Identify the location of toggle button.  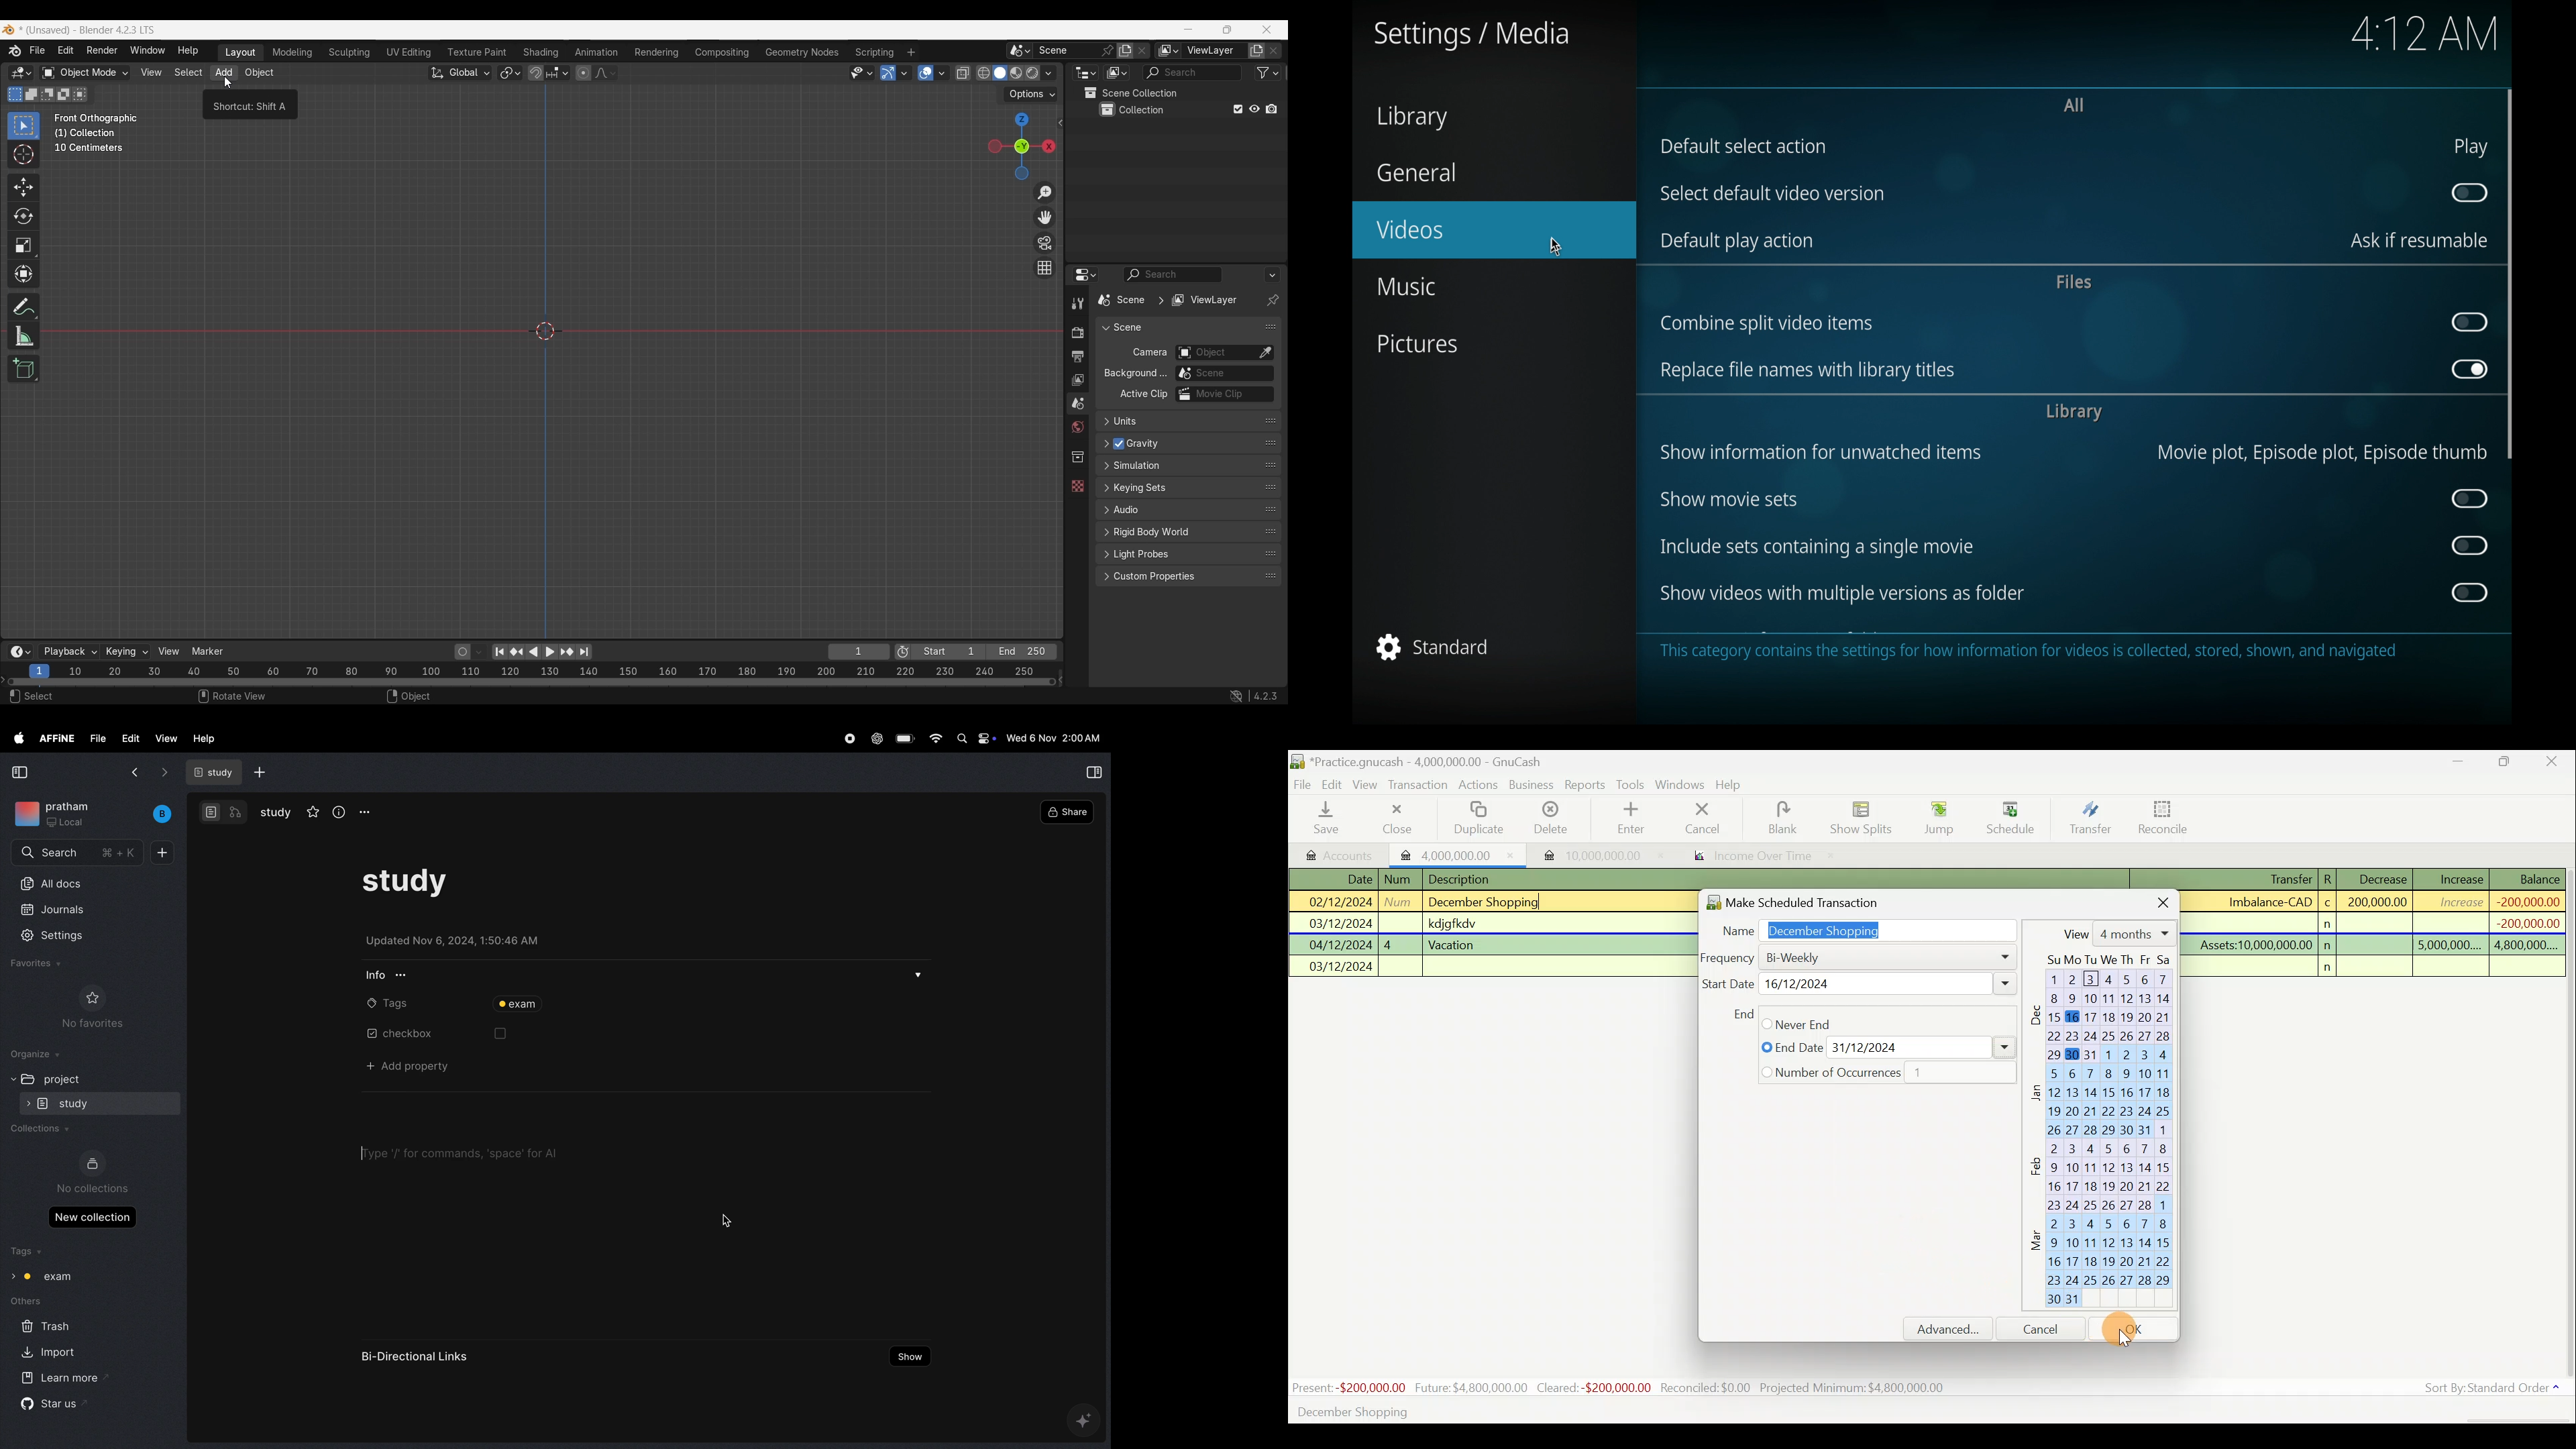
(2470, 545).